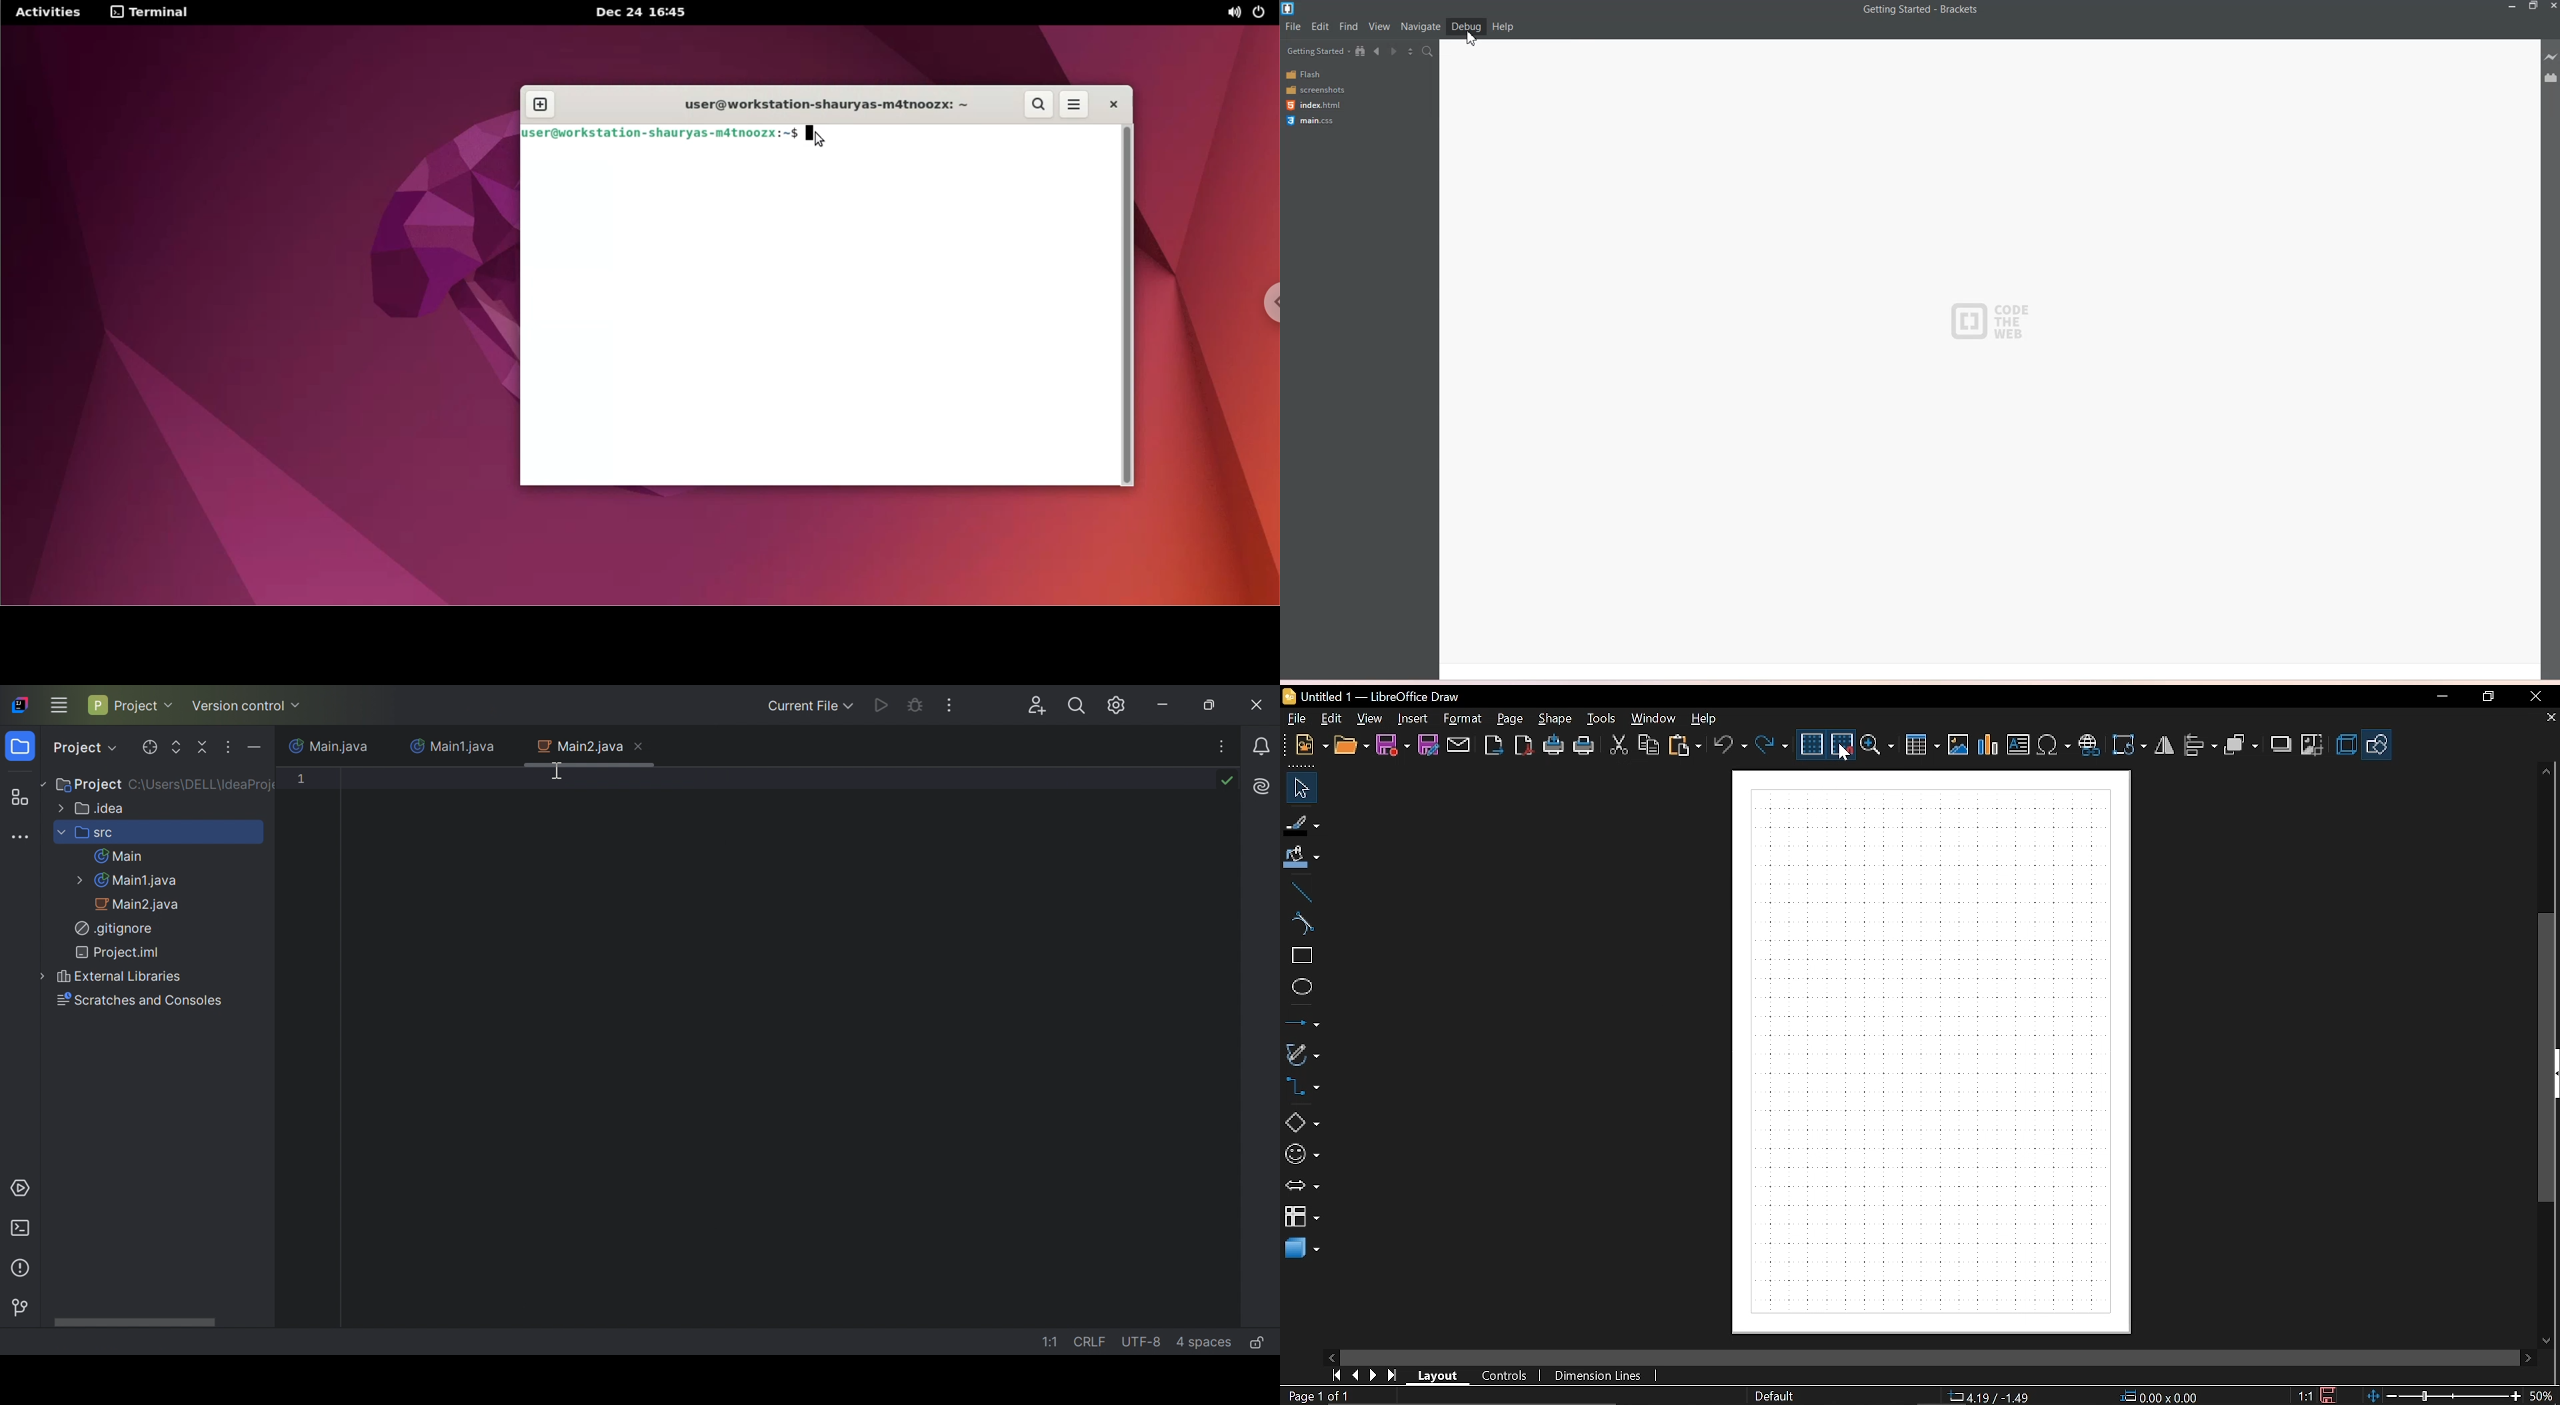 Image resolution: width=2576 pixels, height=1428 pixels. Describe the element at coordinates (1301, 892) in the screenshot. I see `line` at that location.